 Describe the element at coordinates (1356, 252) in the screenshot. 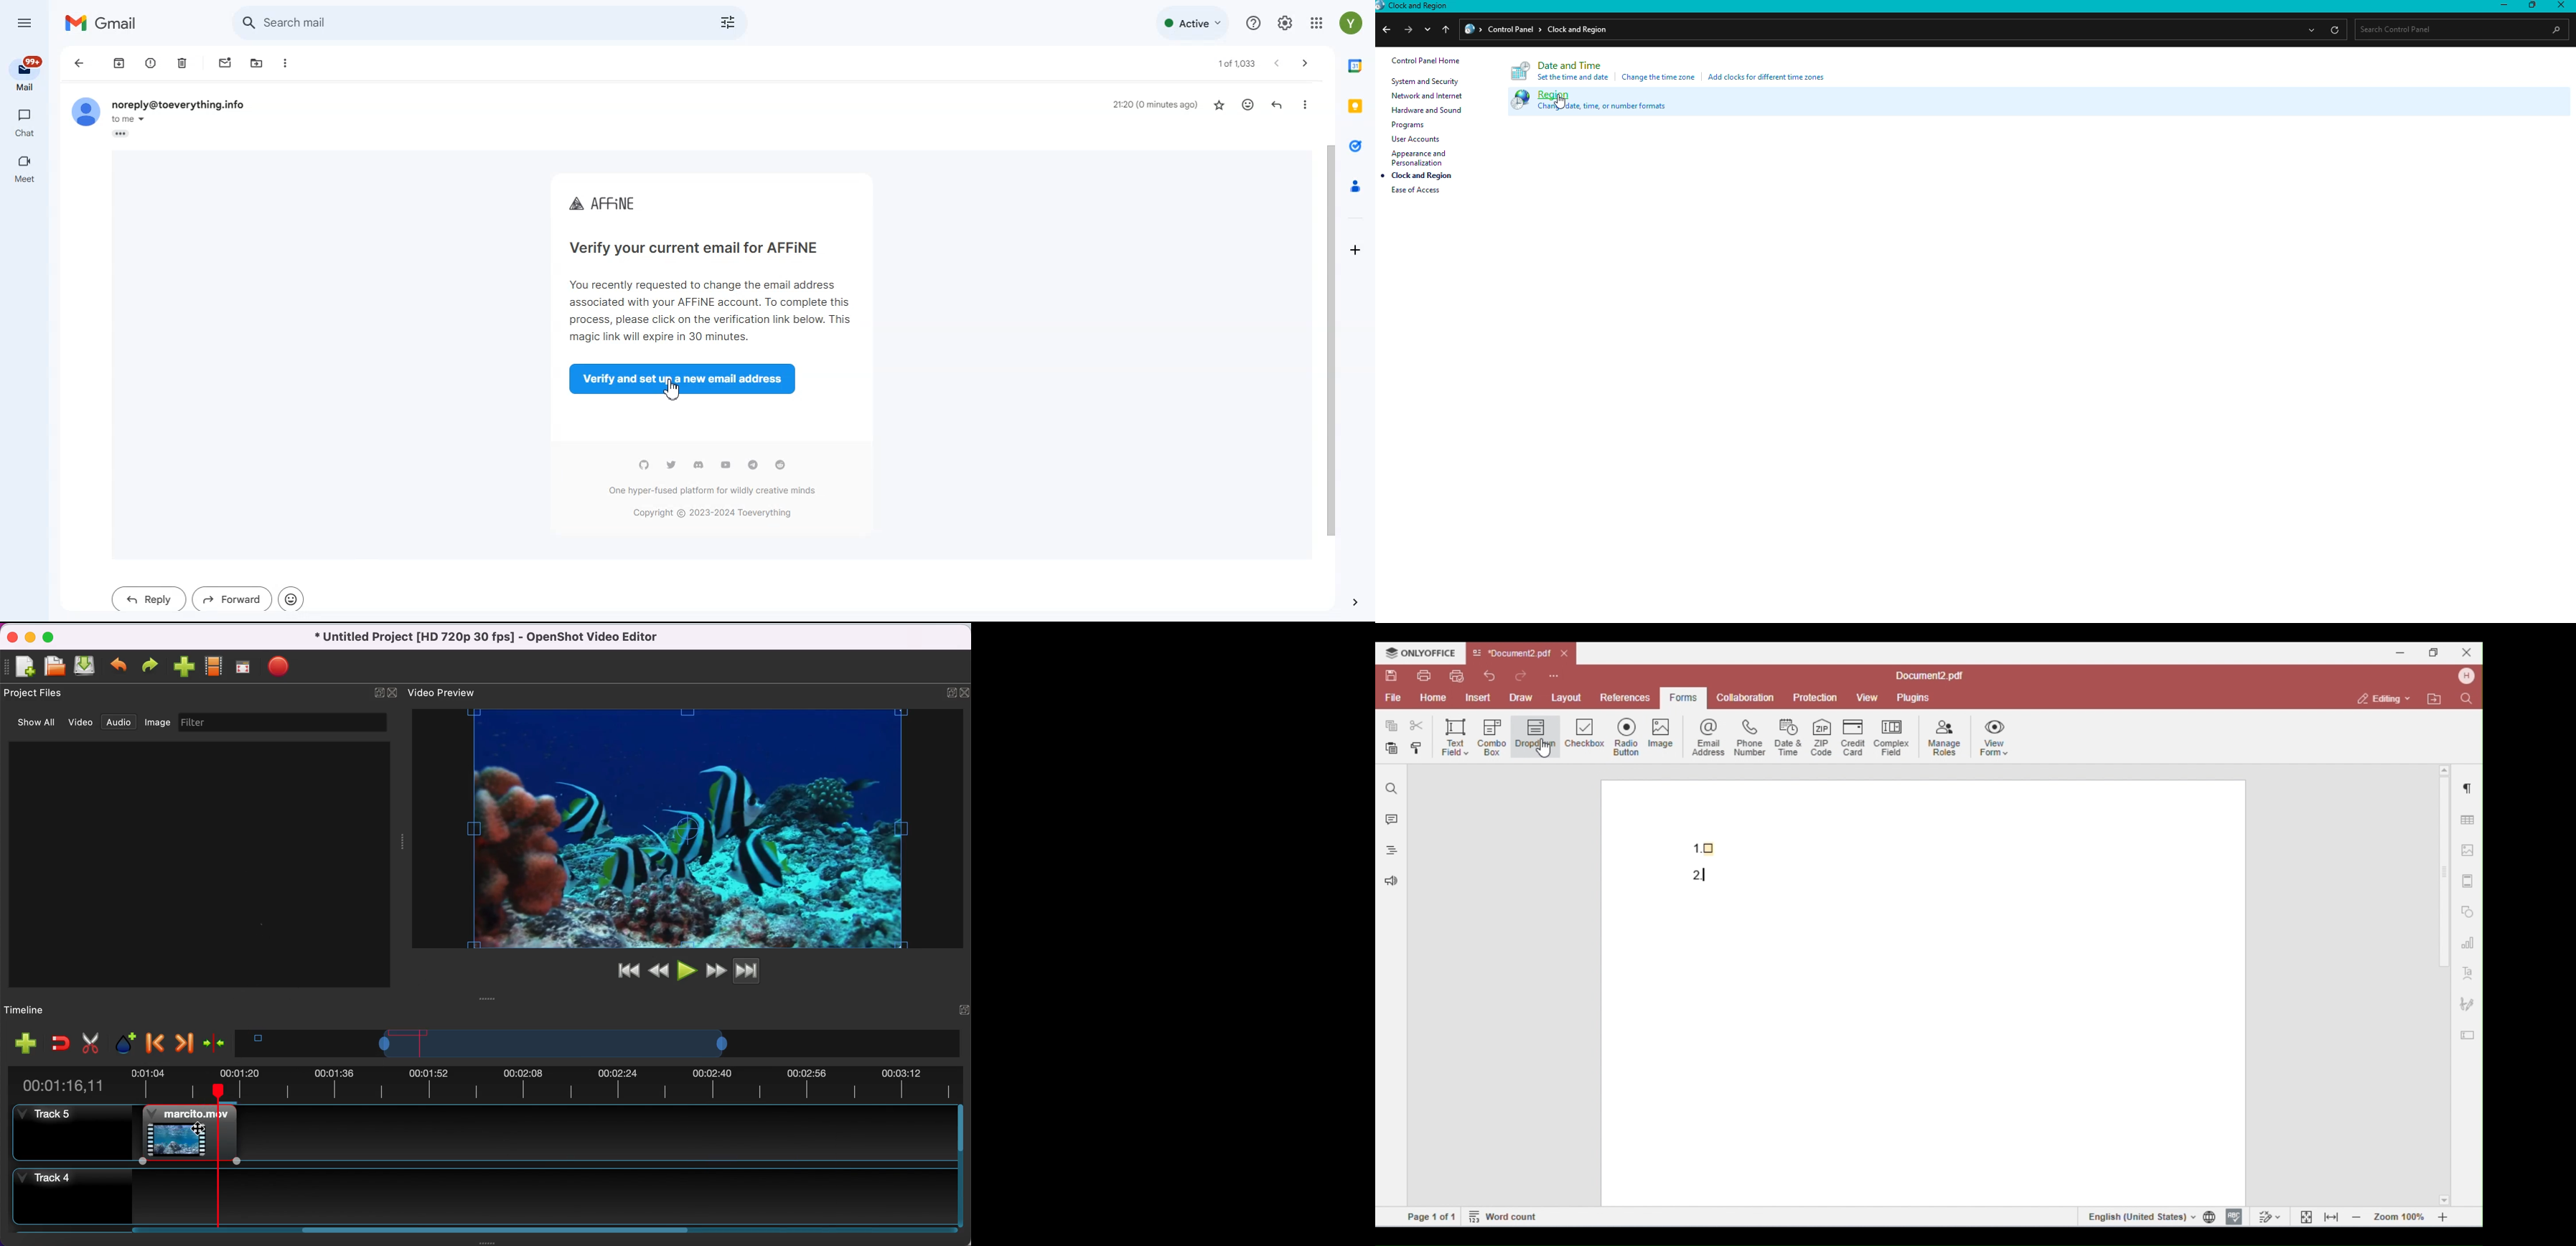

I see `Get add-on` at that location.